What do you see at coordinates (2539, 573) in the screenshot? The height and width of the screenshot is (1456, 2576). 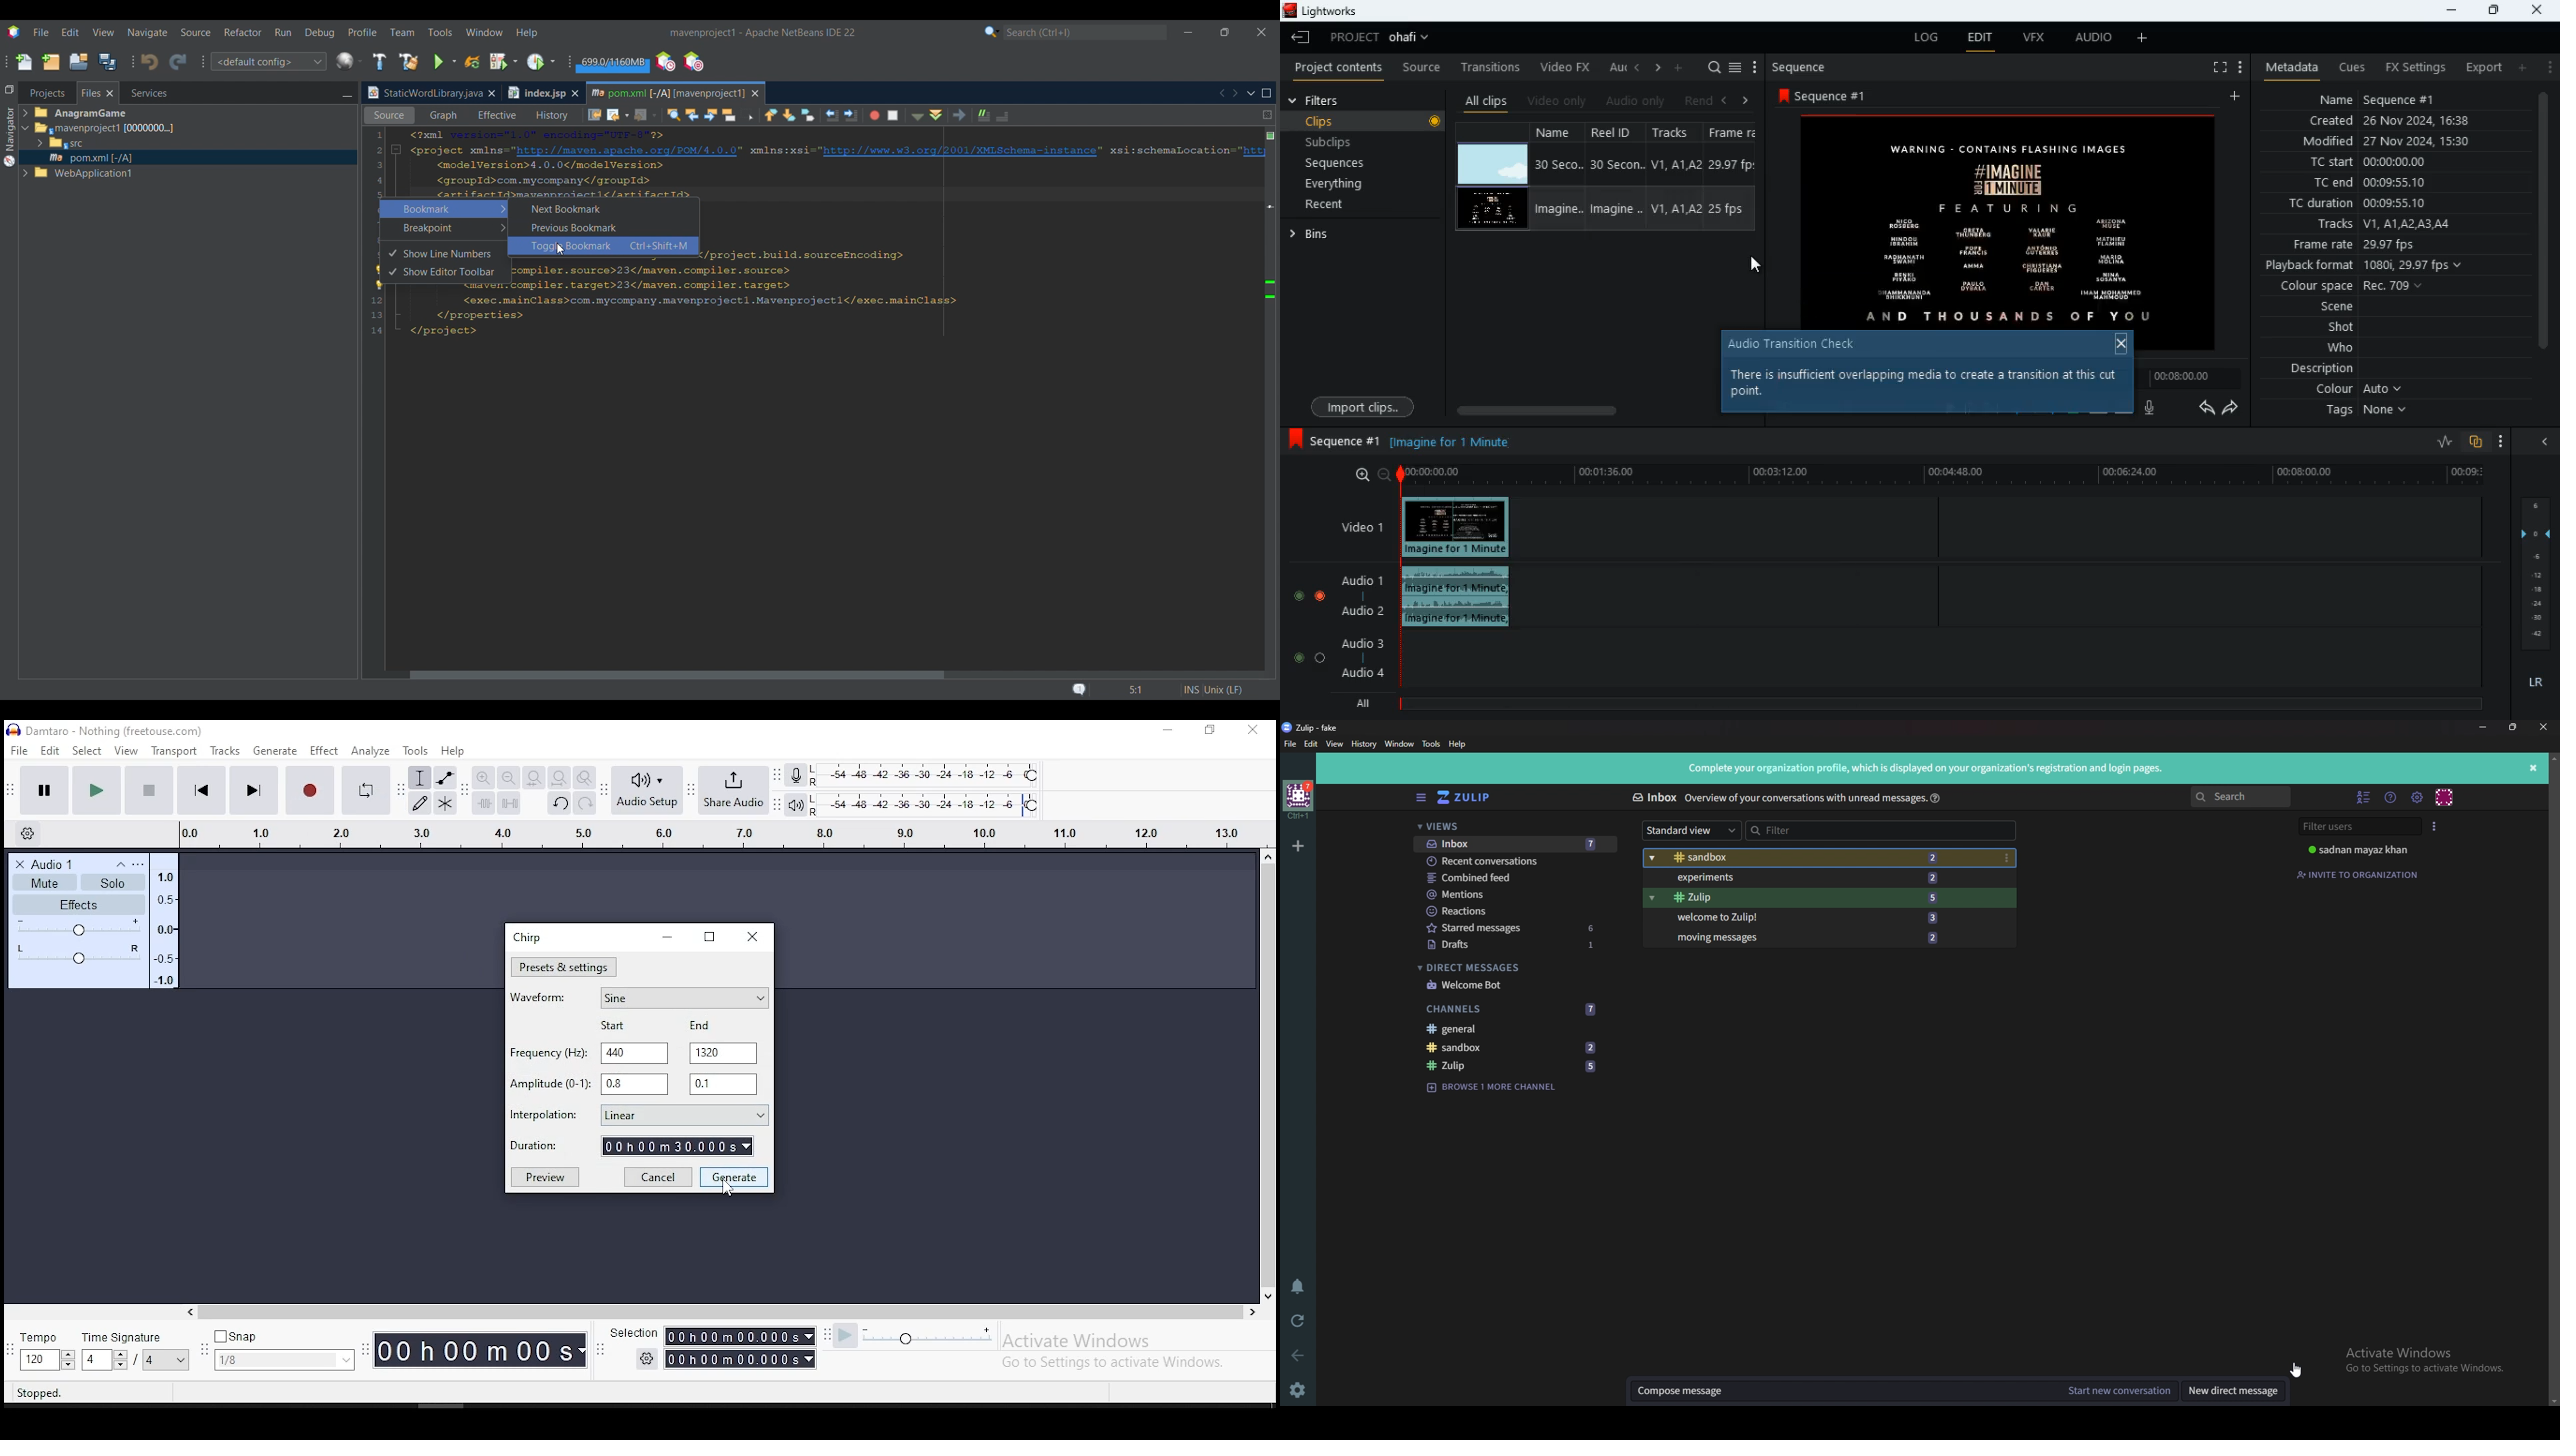 I see `layers` at bounding box center [2539, 573].